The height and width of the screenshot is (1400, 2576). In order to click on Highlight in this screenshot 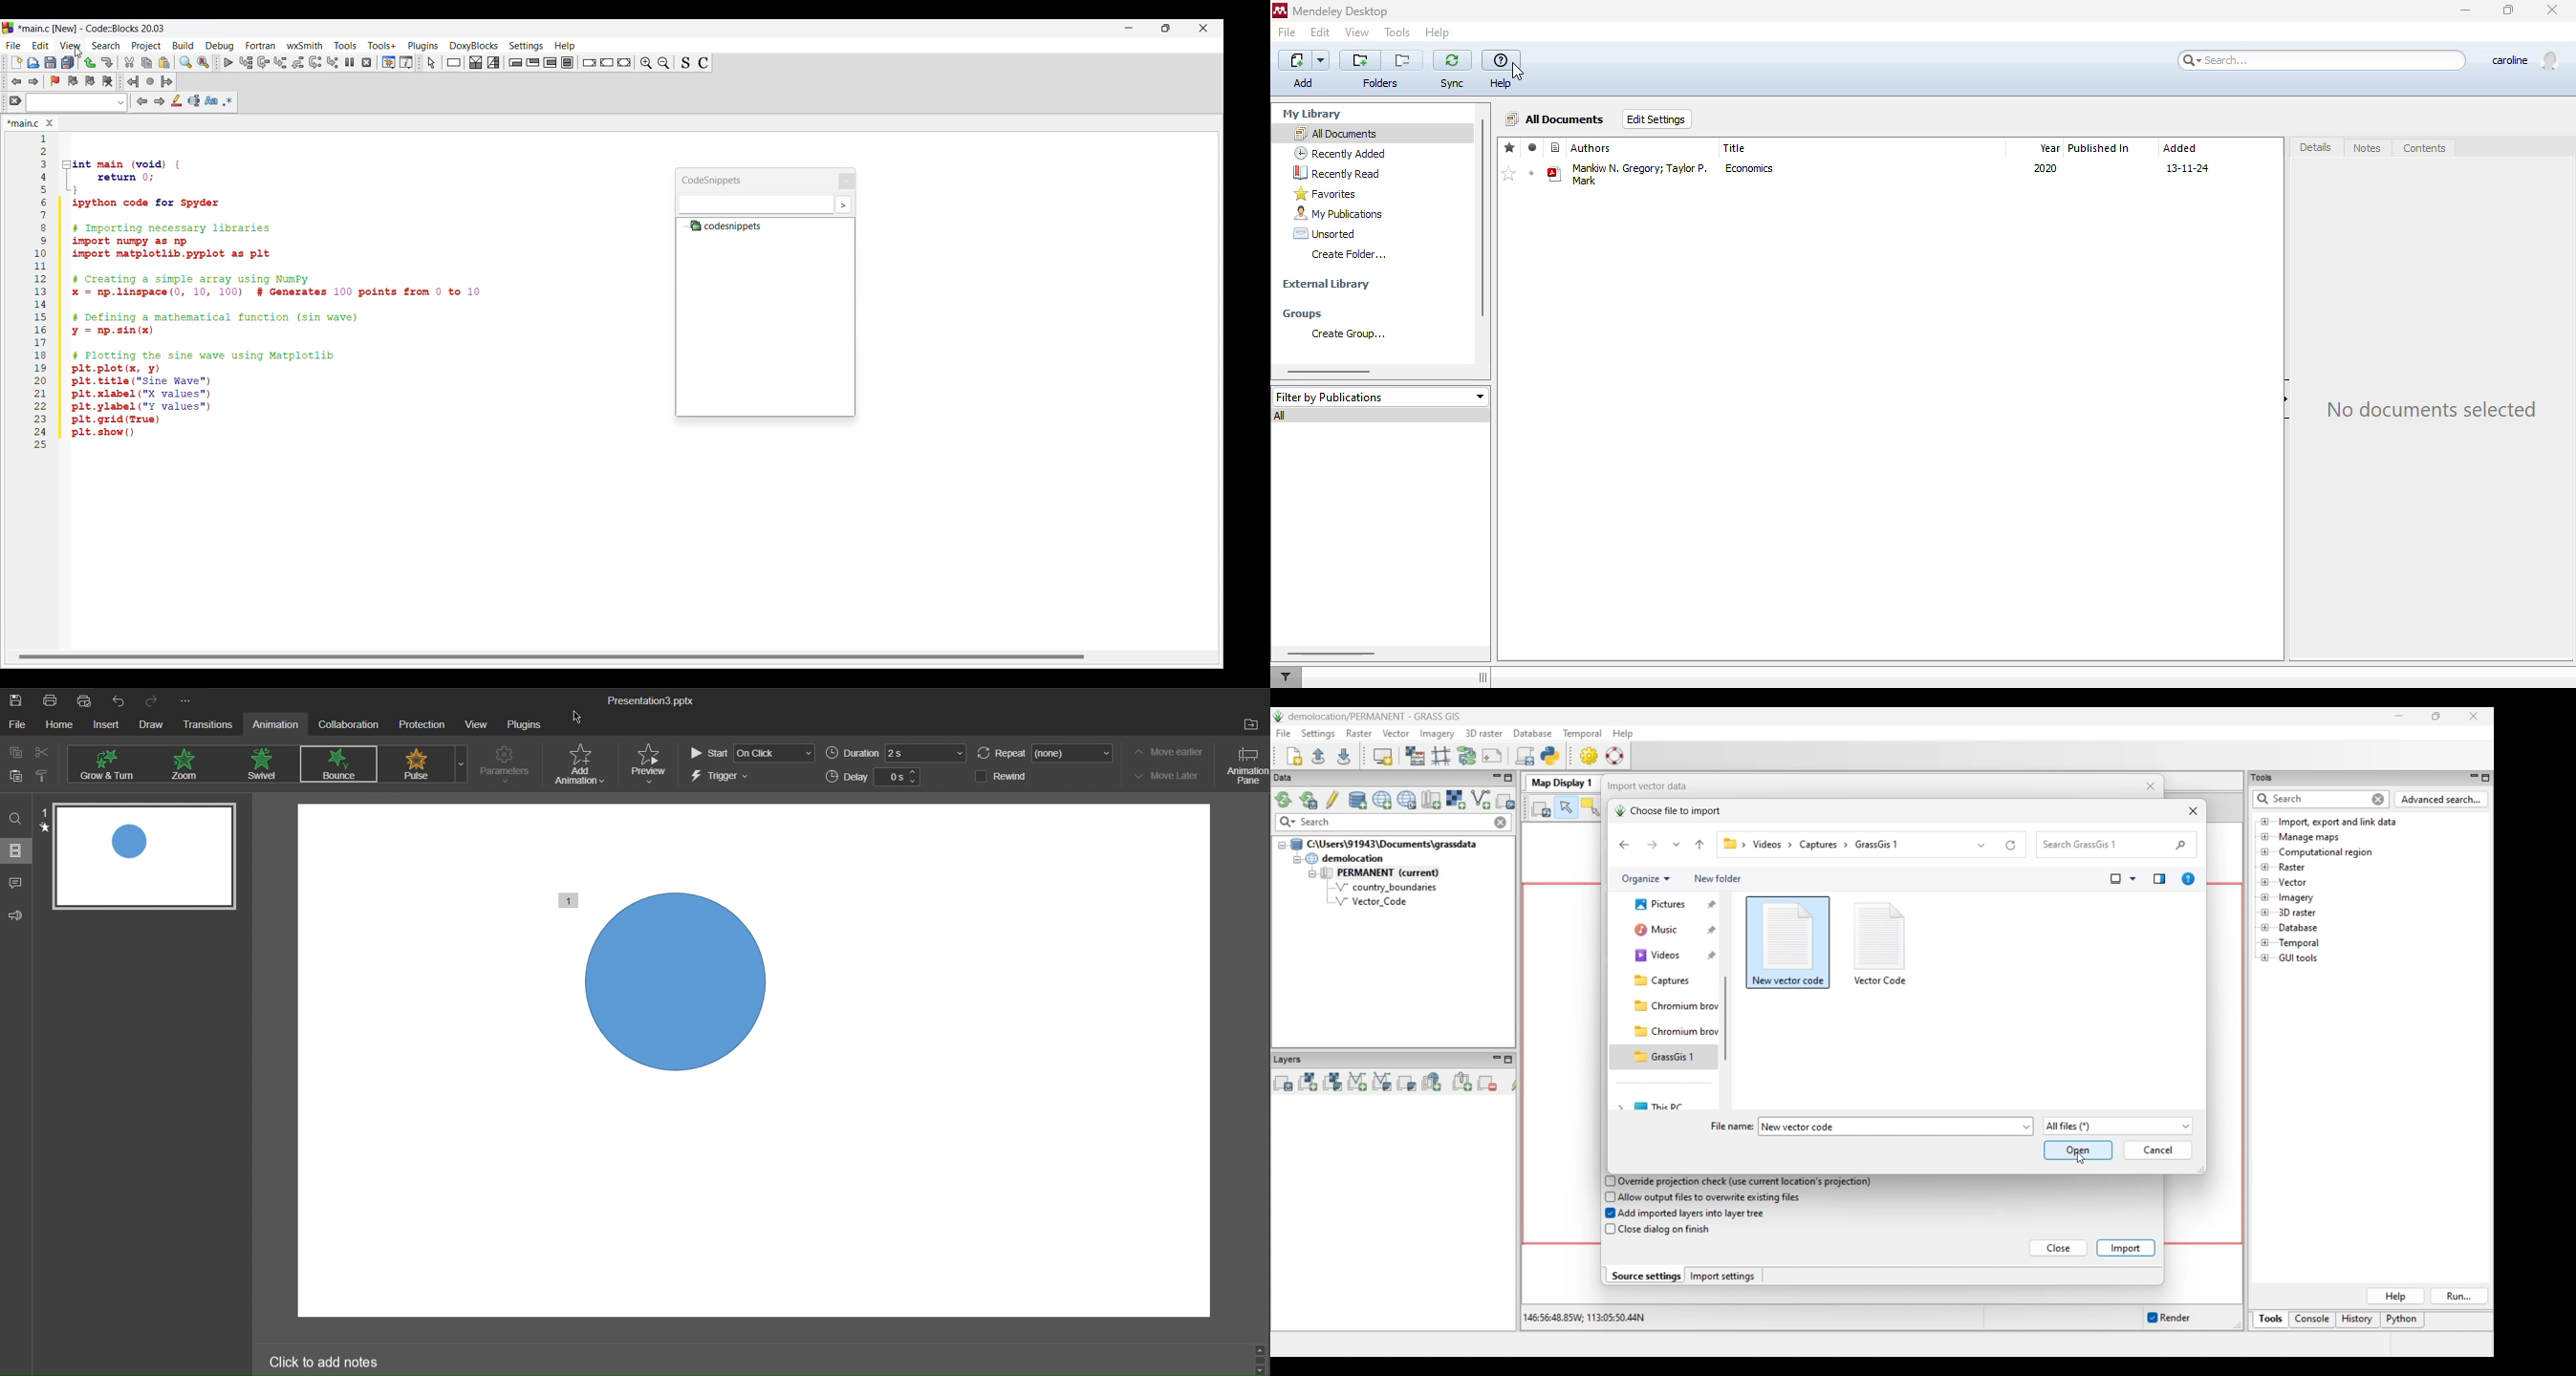, I will do `click(177, 100)`.